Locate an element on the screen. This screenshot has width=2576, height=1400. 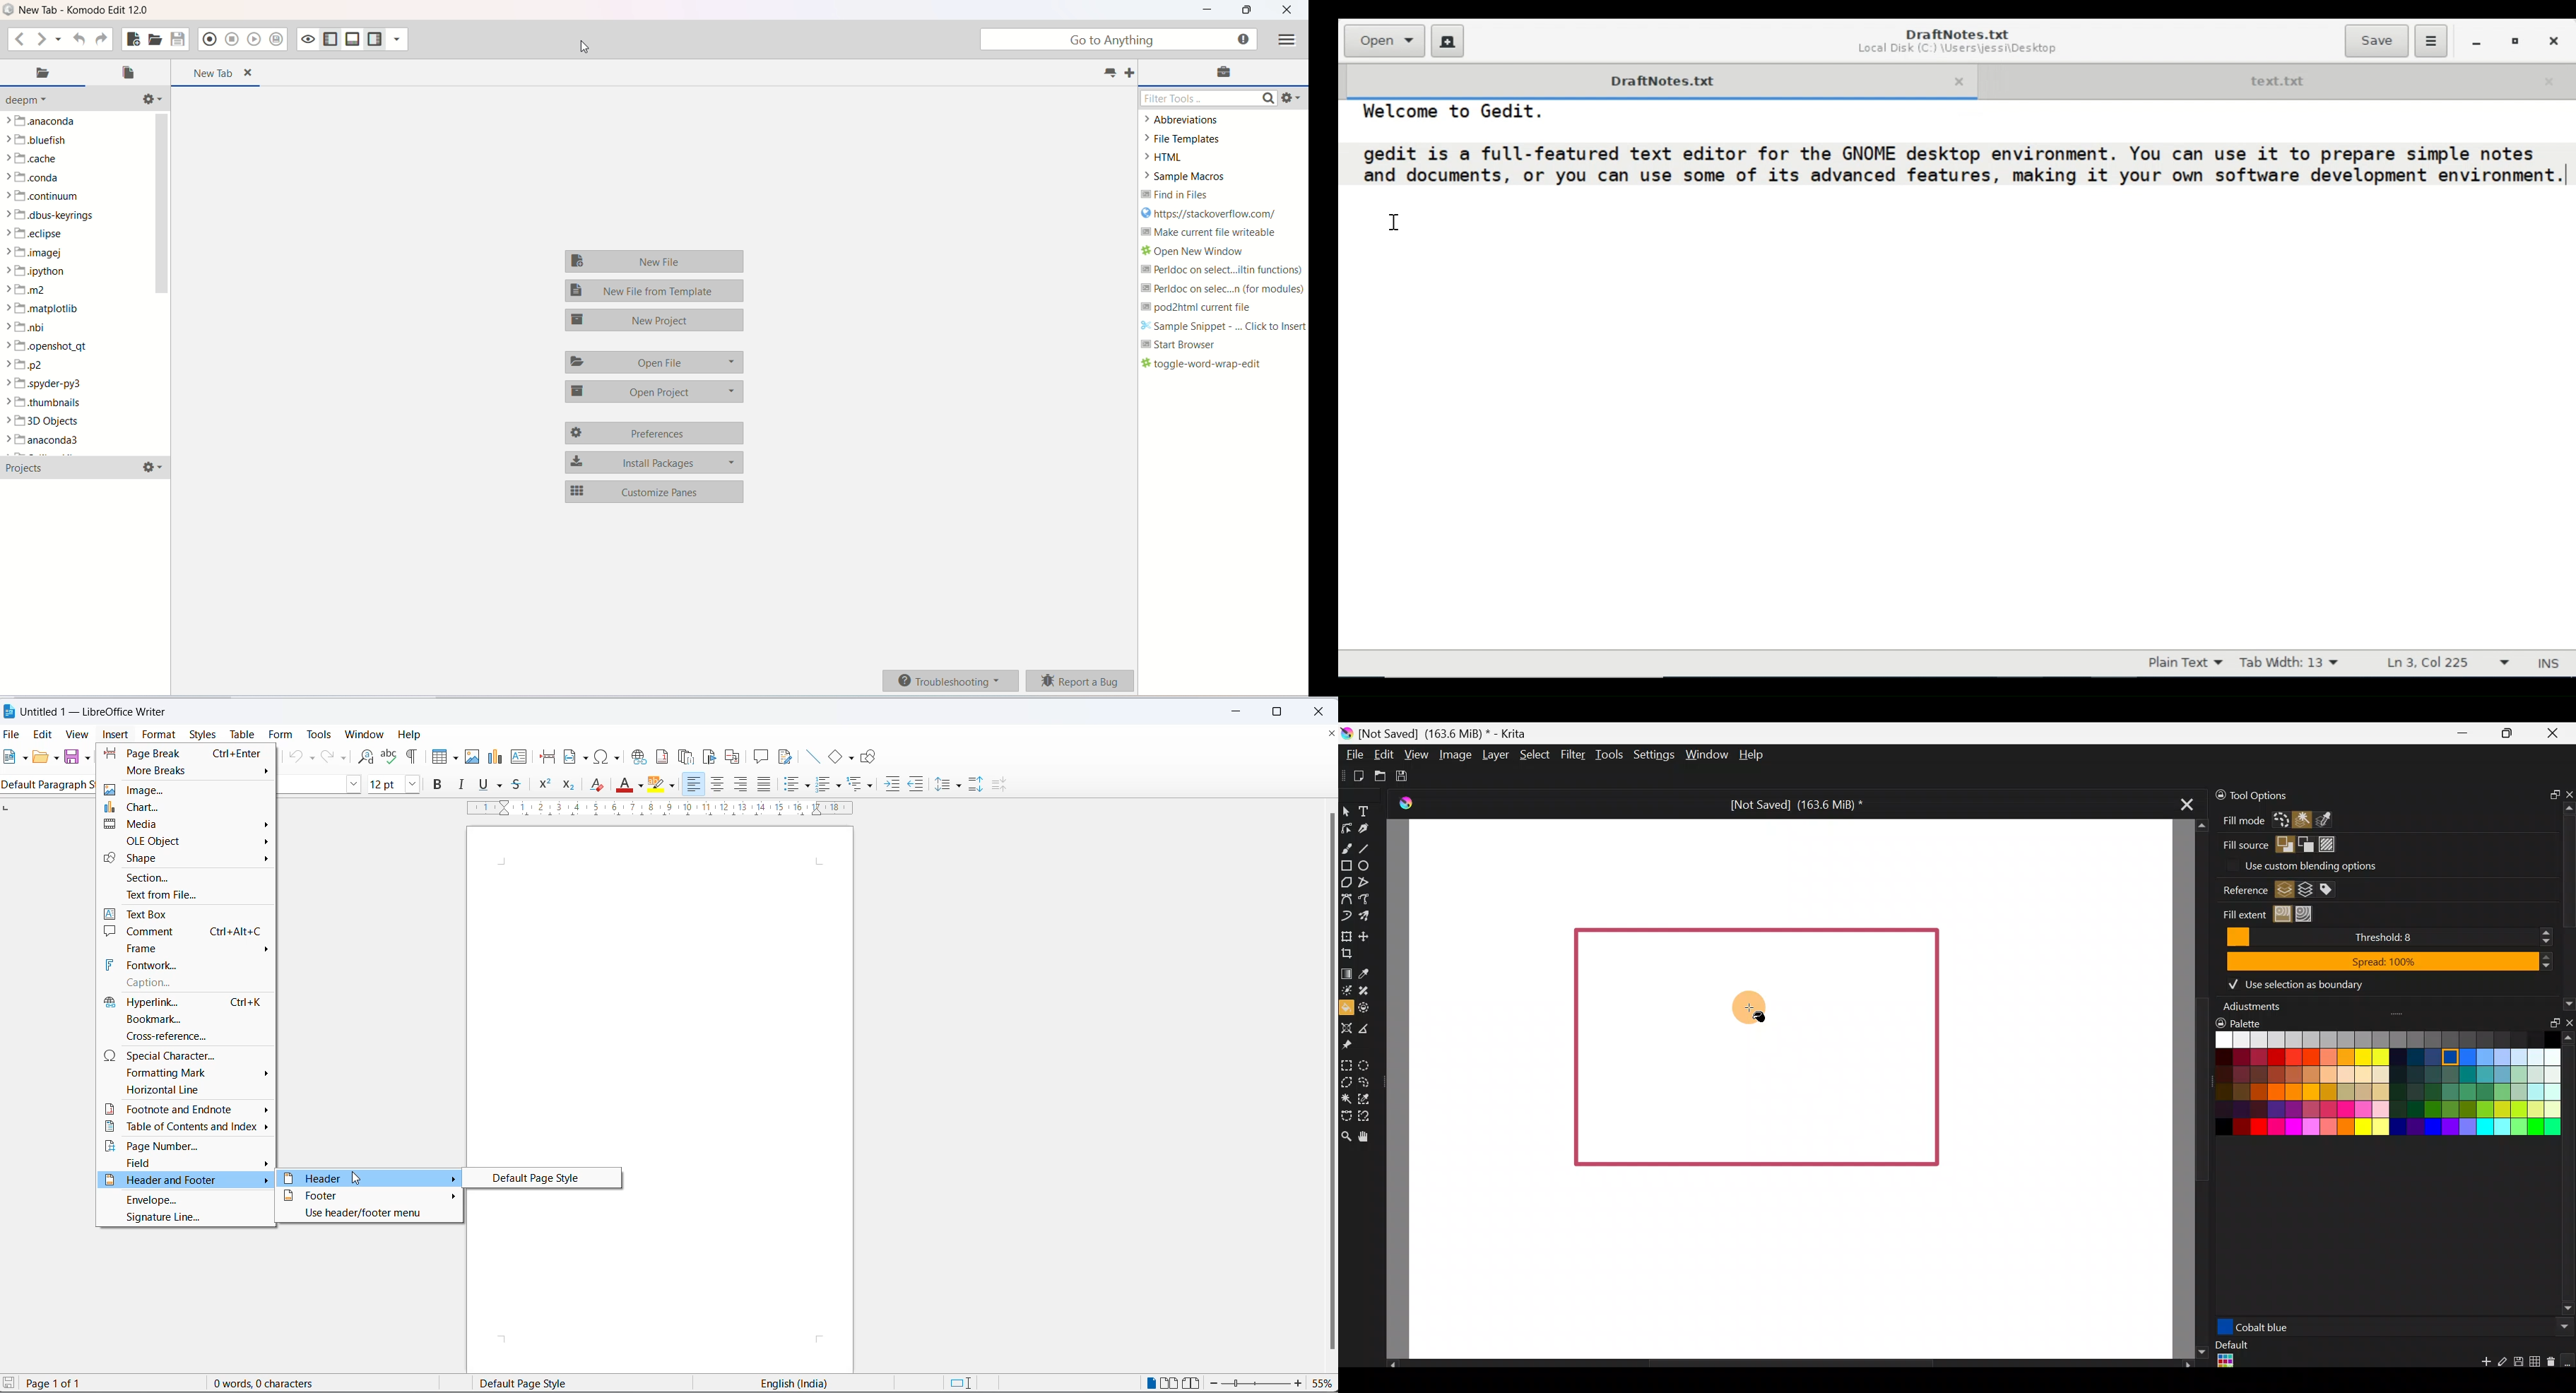
Insert Mode is located at coordinates (2551, 664).